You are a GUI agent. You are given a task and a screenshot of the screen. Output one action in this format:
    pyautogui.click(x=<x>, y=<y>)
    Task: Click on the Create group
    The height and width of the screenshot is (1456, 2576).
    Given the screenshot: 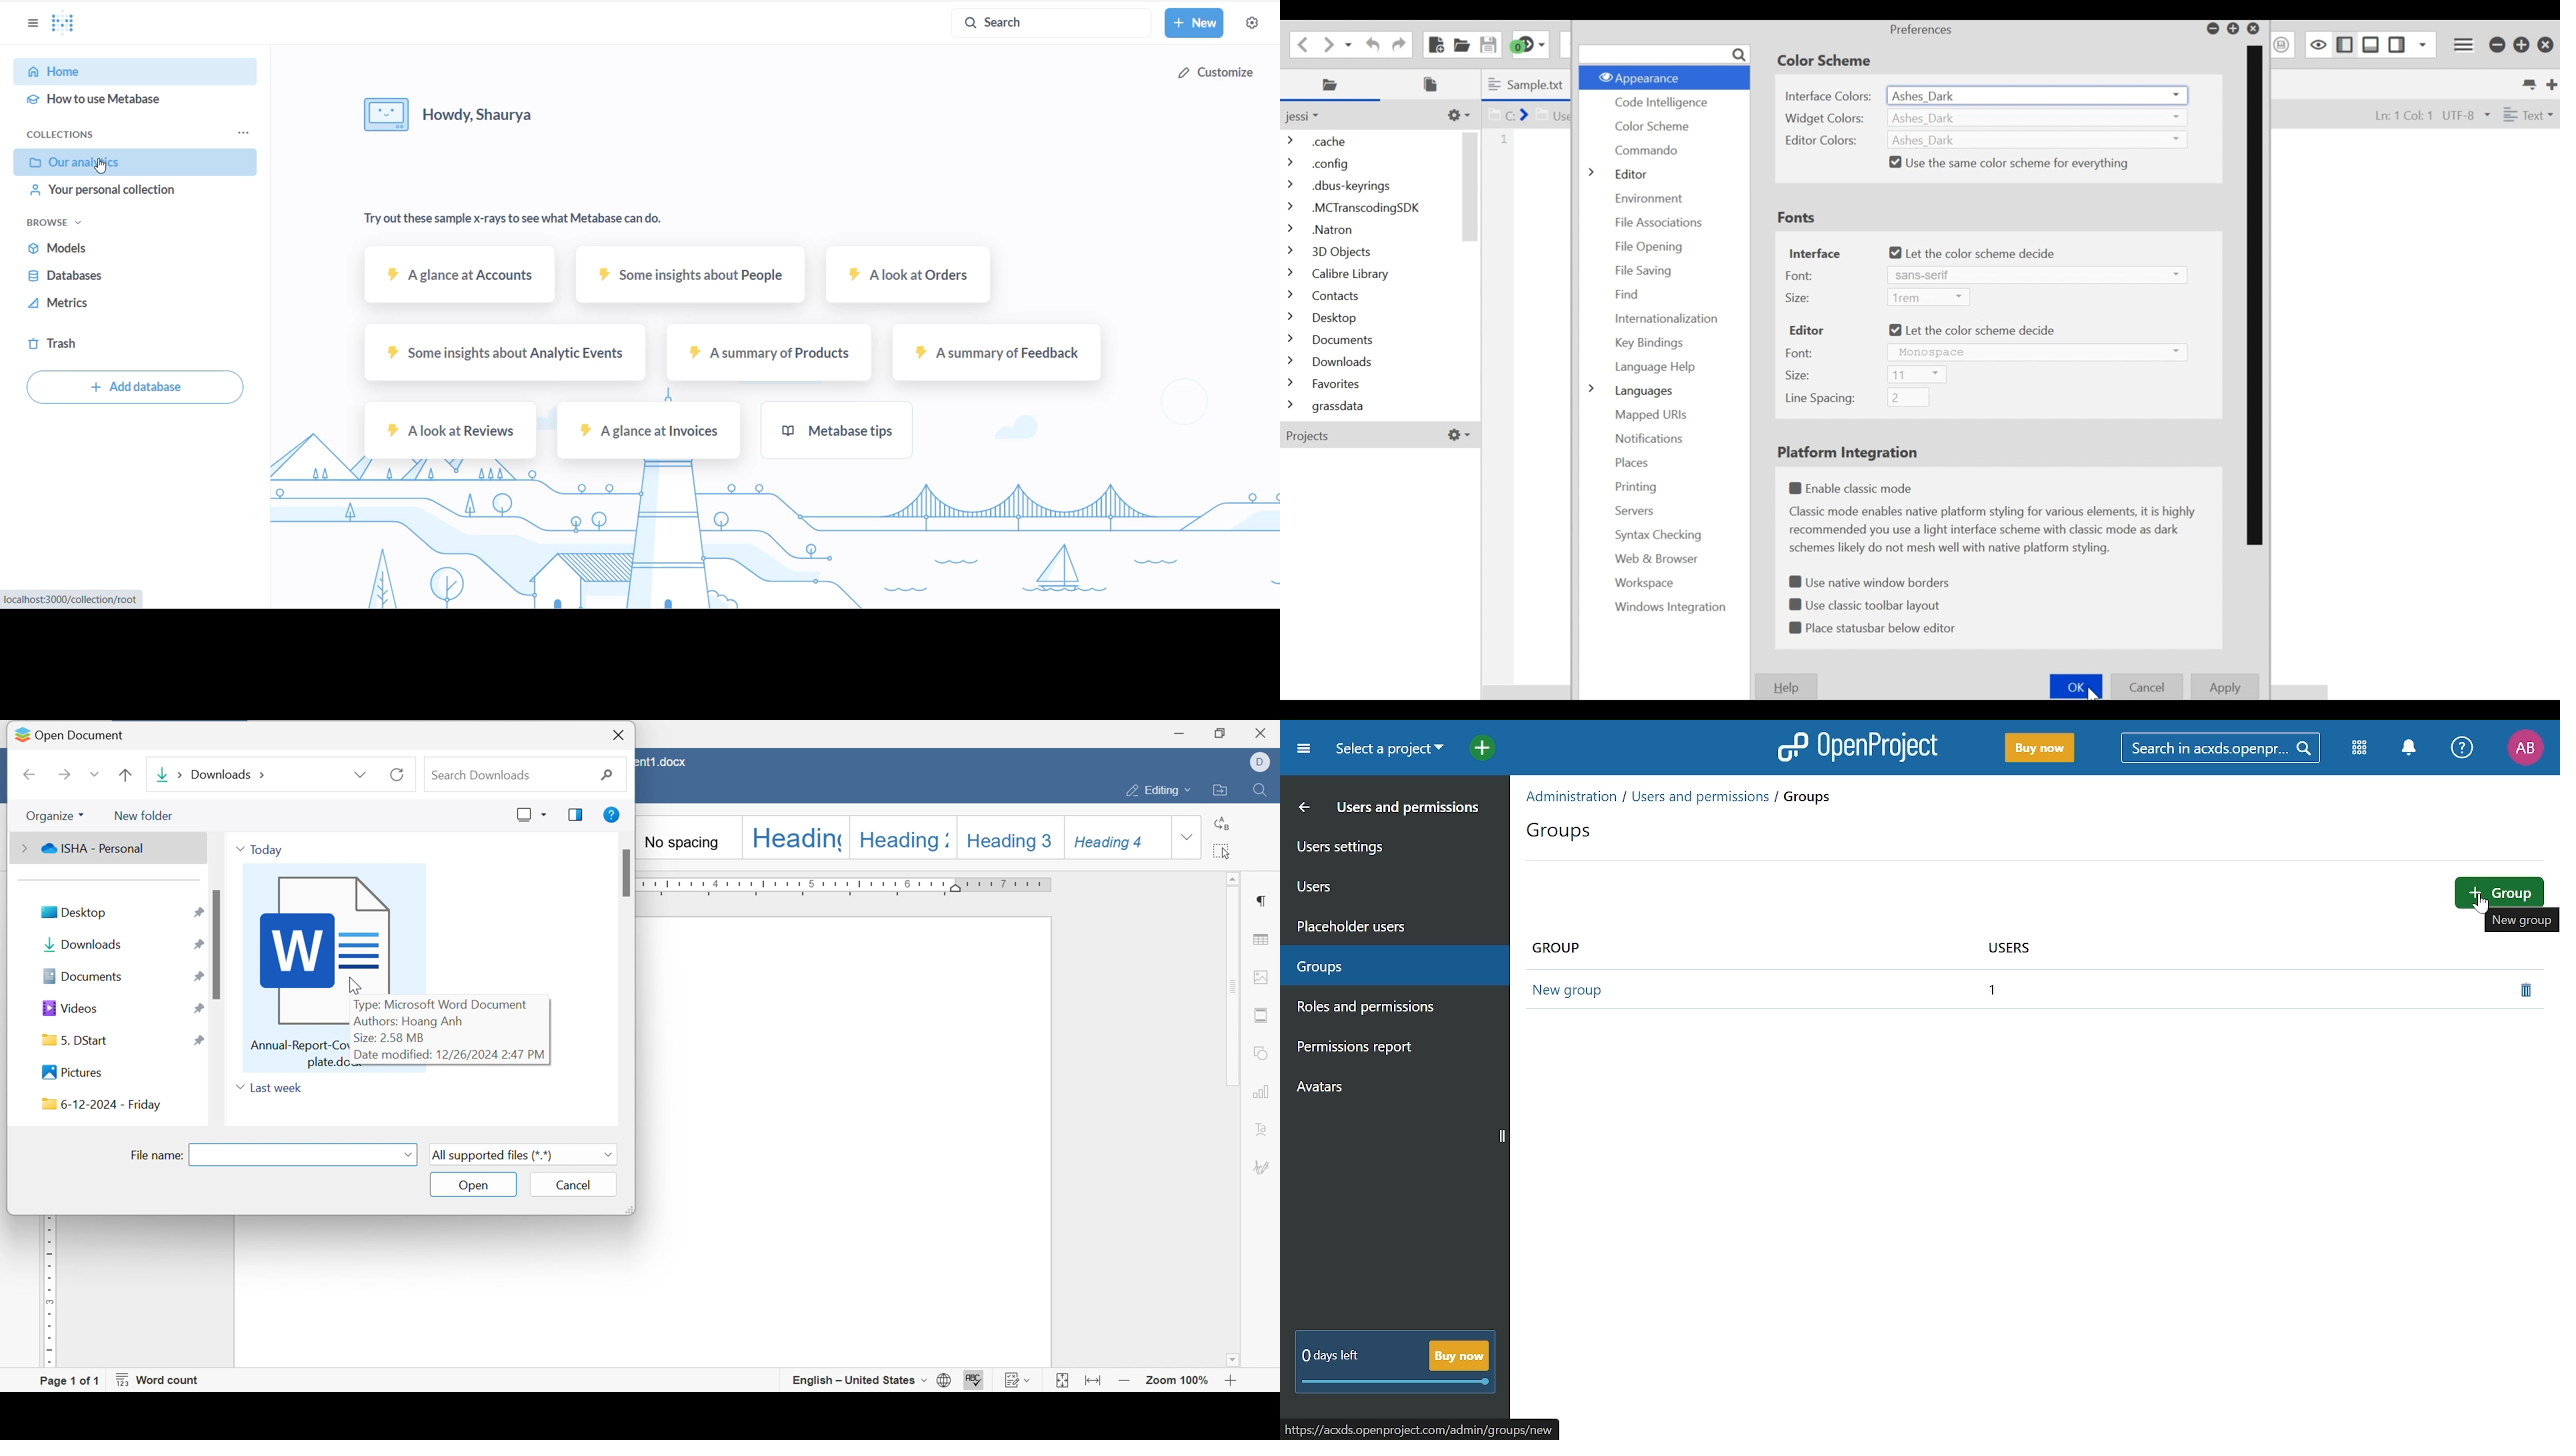 What is the action you would take?
    pyautogui.click(x=2502, y=892)
    